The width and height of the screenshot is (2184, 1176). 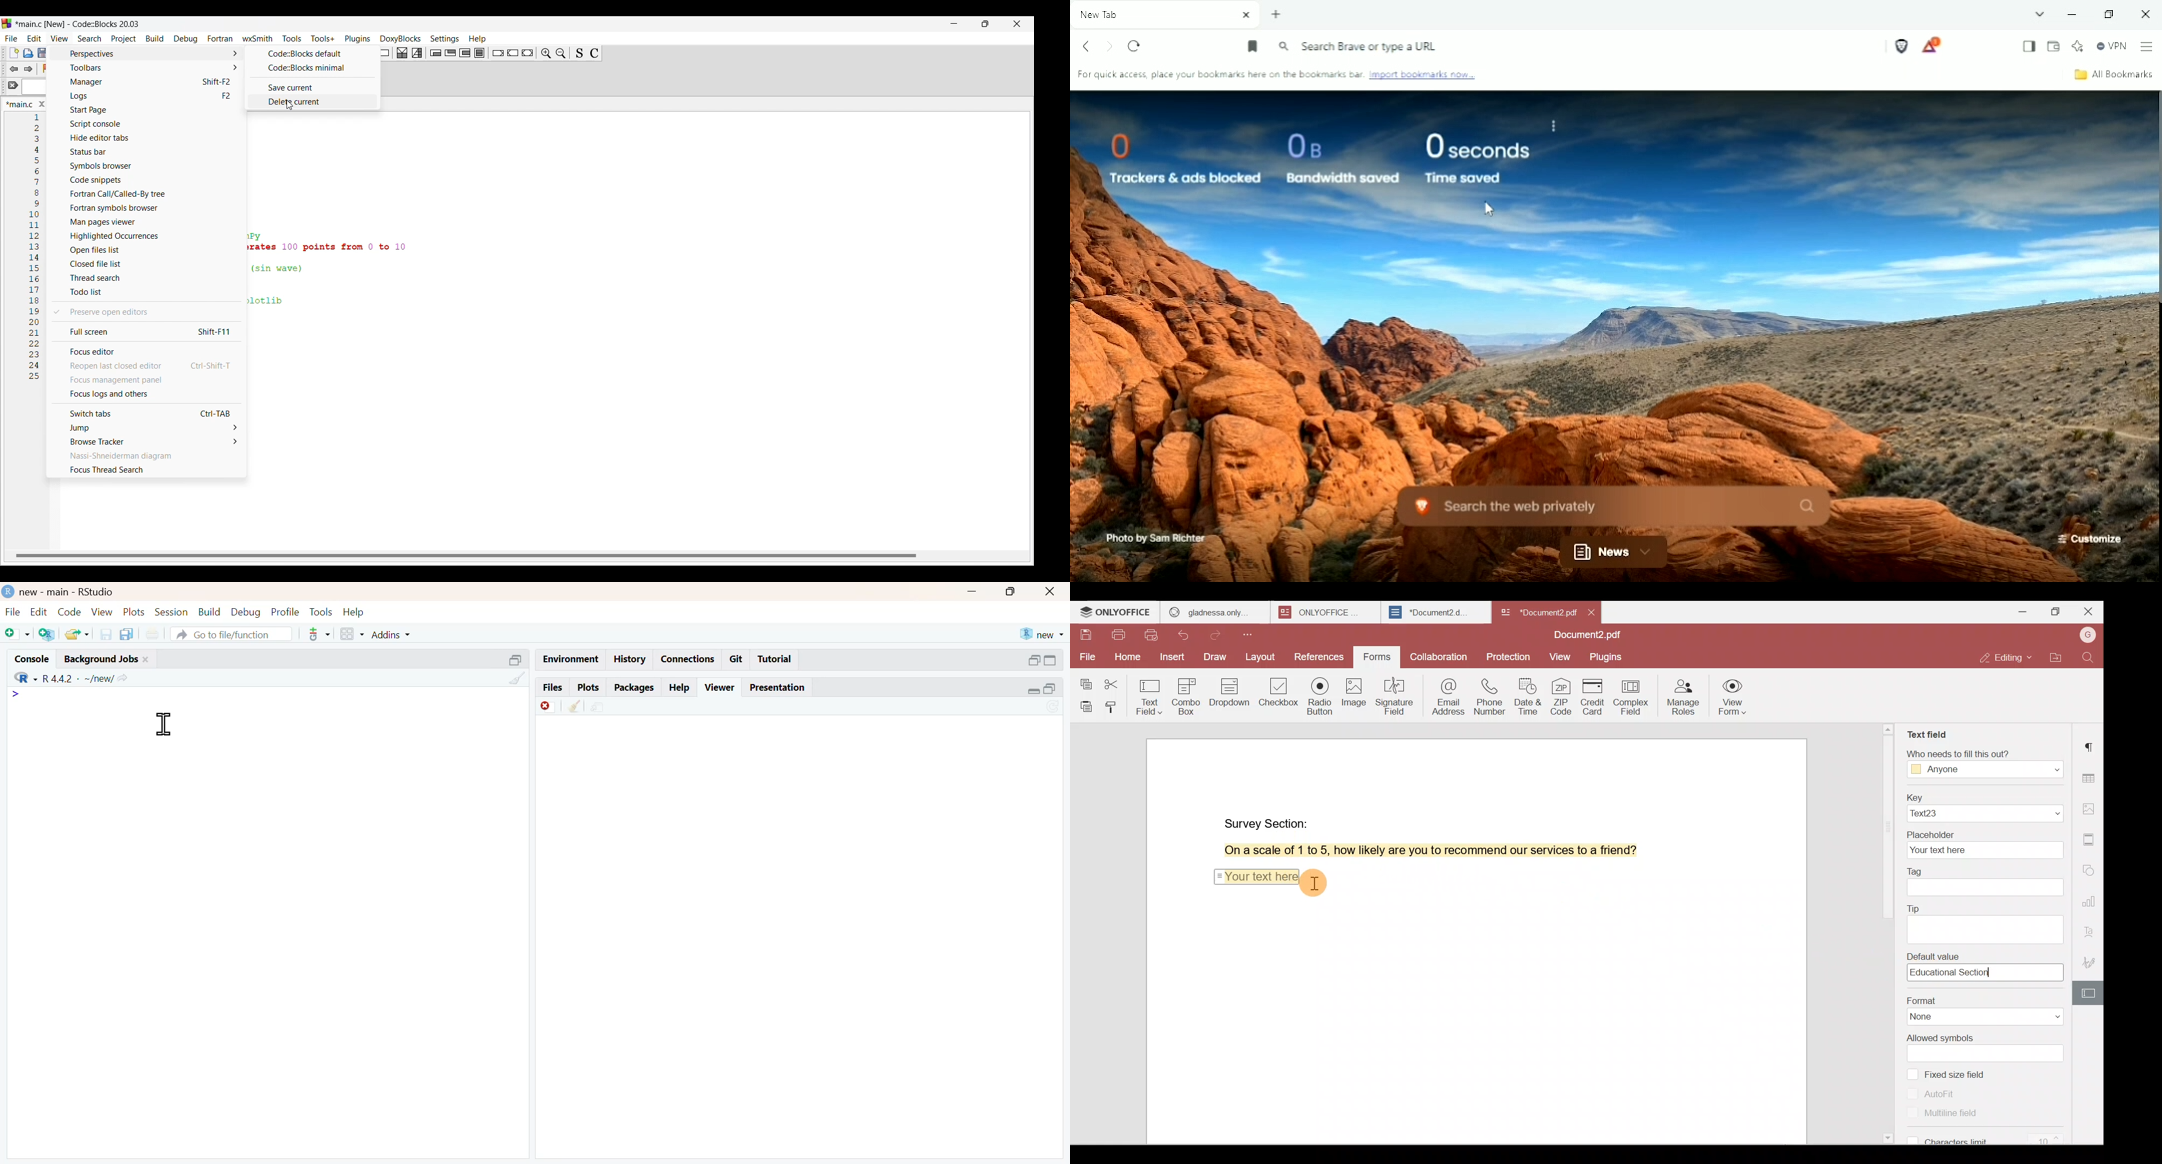 What do you see at coordinates (1113, 706) in the screenshot?
I see `Copy style` at bounding box center [1113, 706].